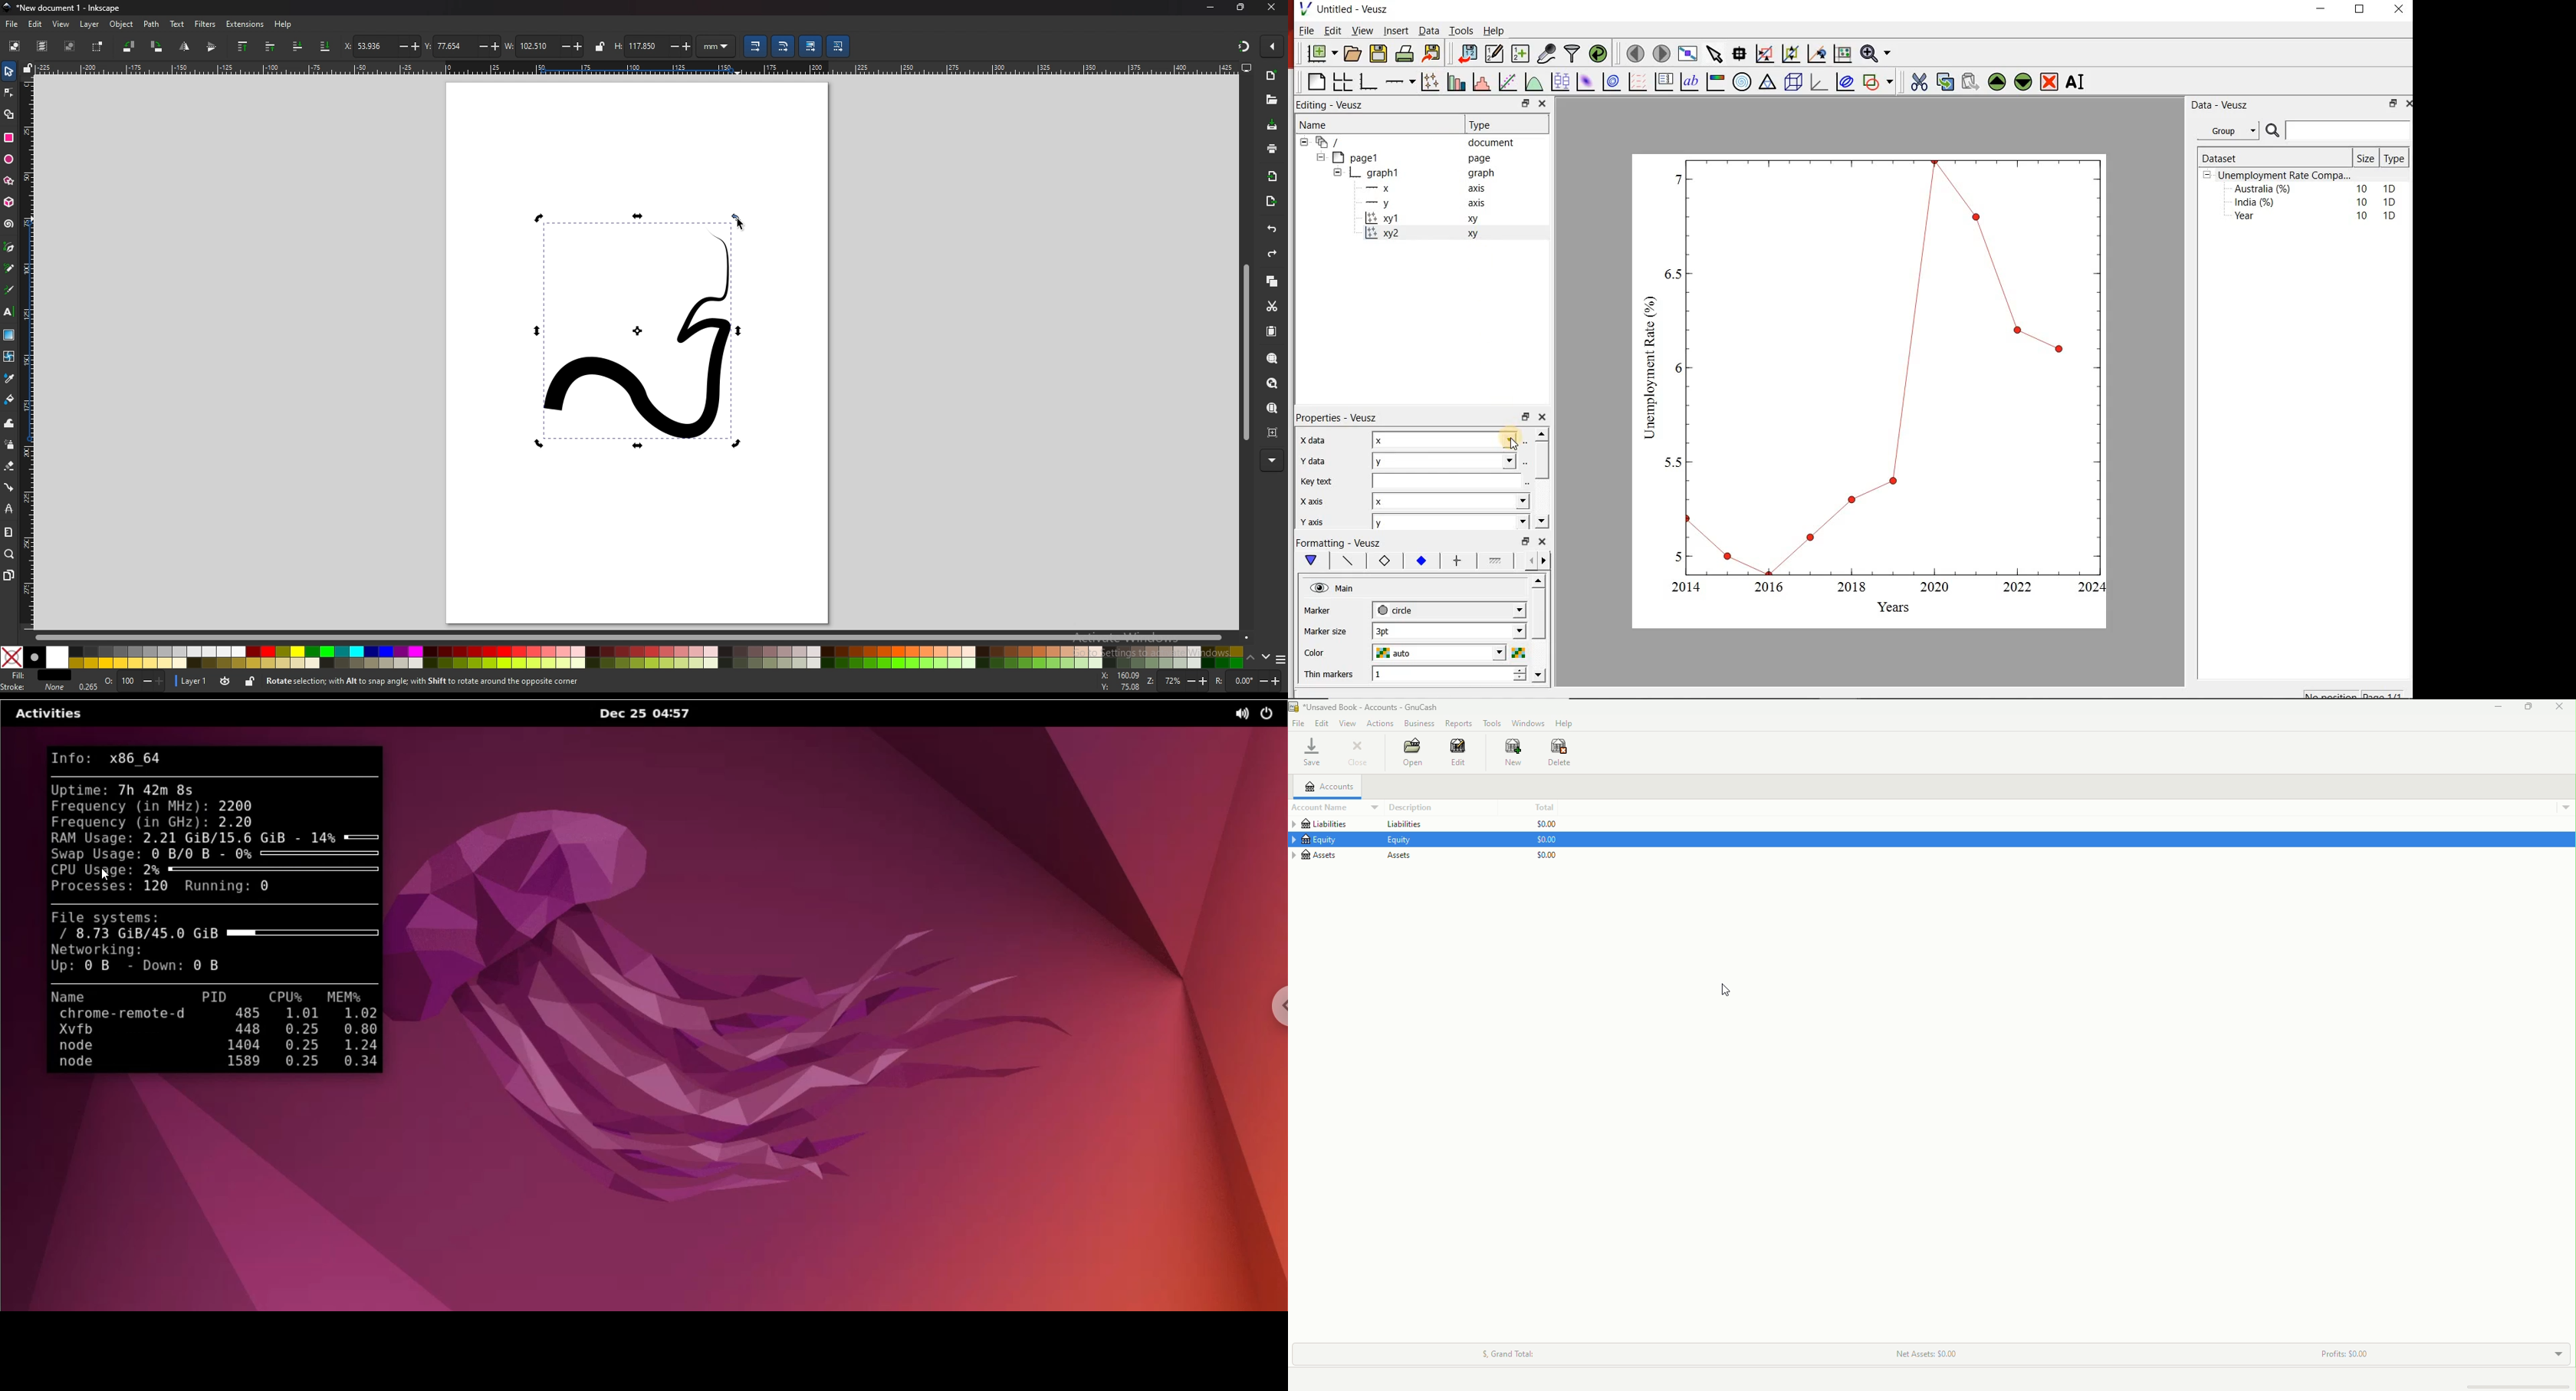 The image size is (2576, 1400). I want to click on create new datasets, so click(1520, 54).